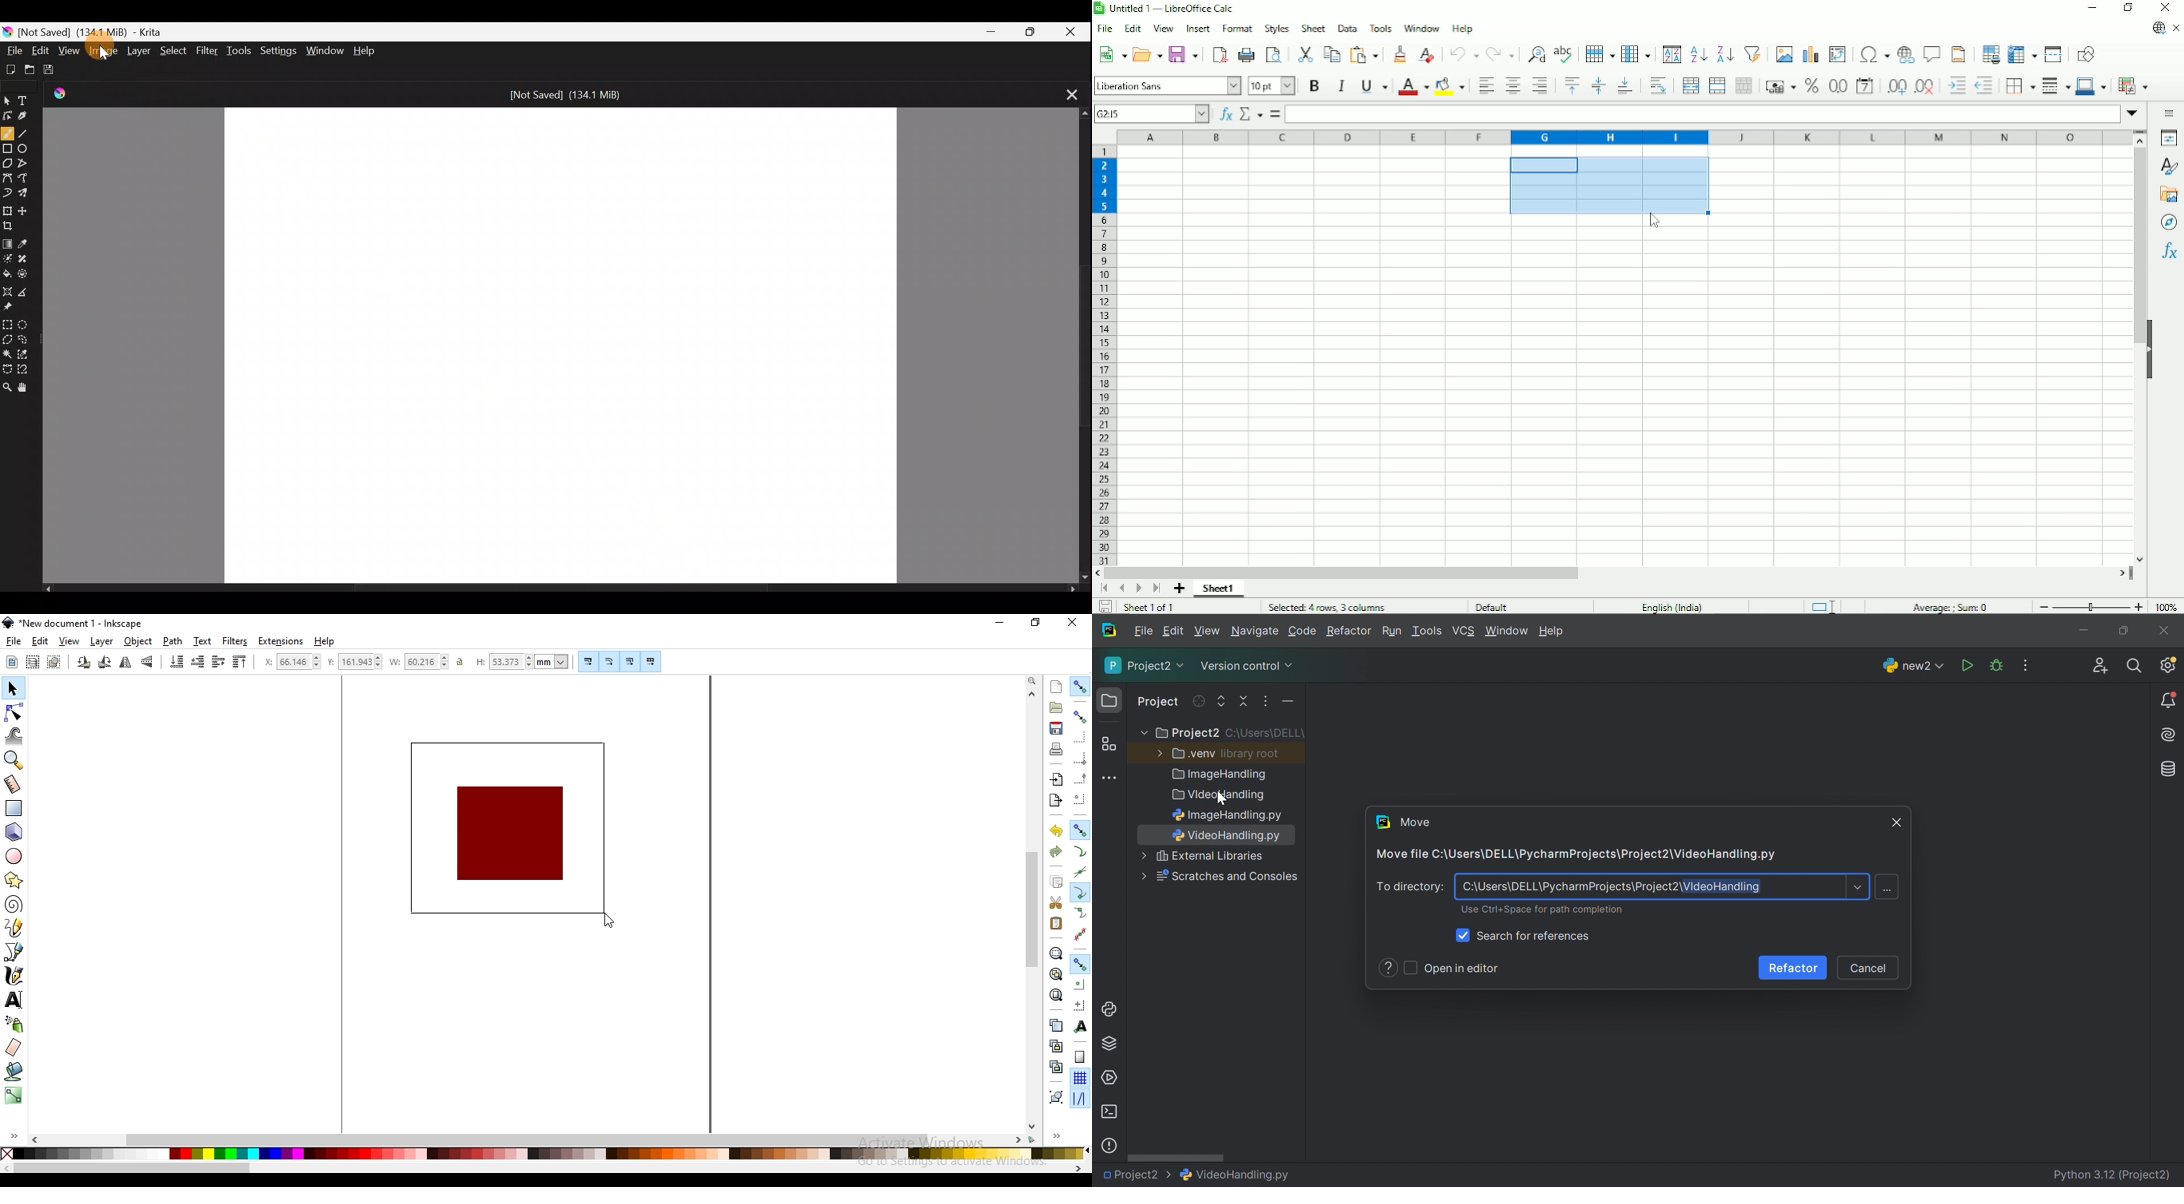  Describe the element at coordinates (218, 662) in the screenshot. I see `raise selection one step` at that location.